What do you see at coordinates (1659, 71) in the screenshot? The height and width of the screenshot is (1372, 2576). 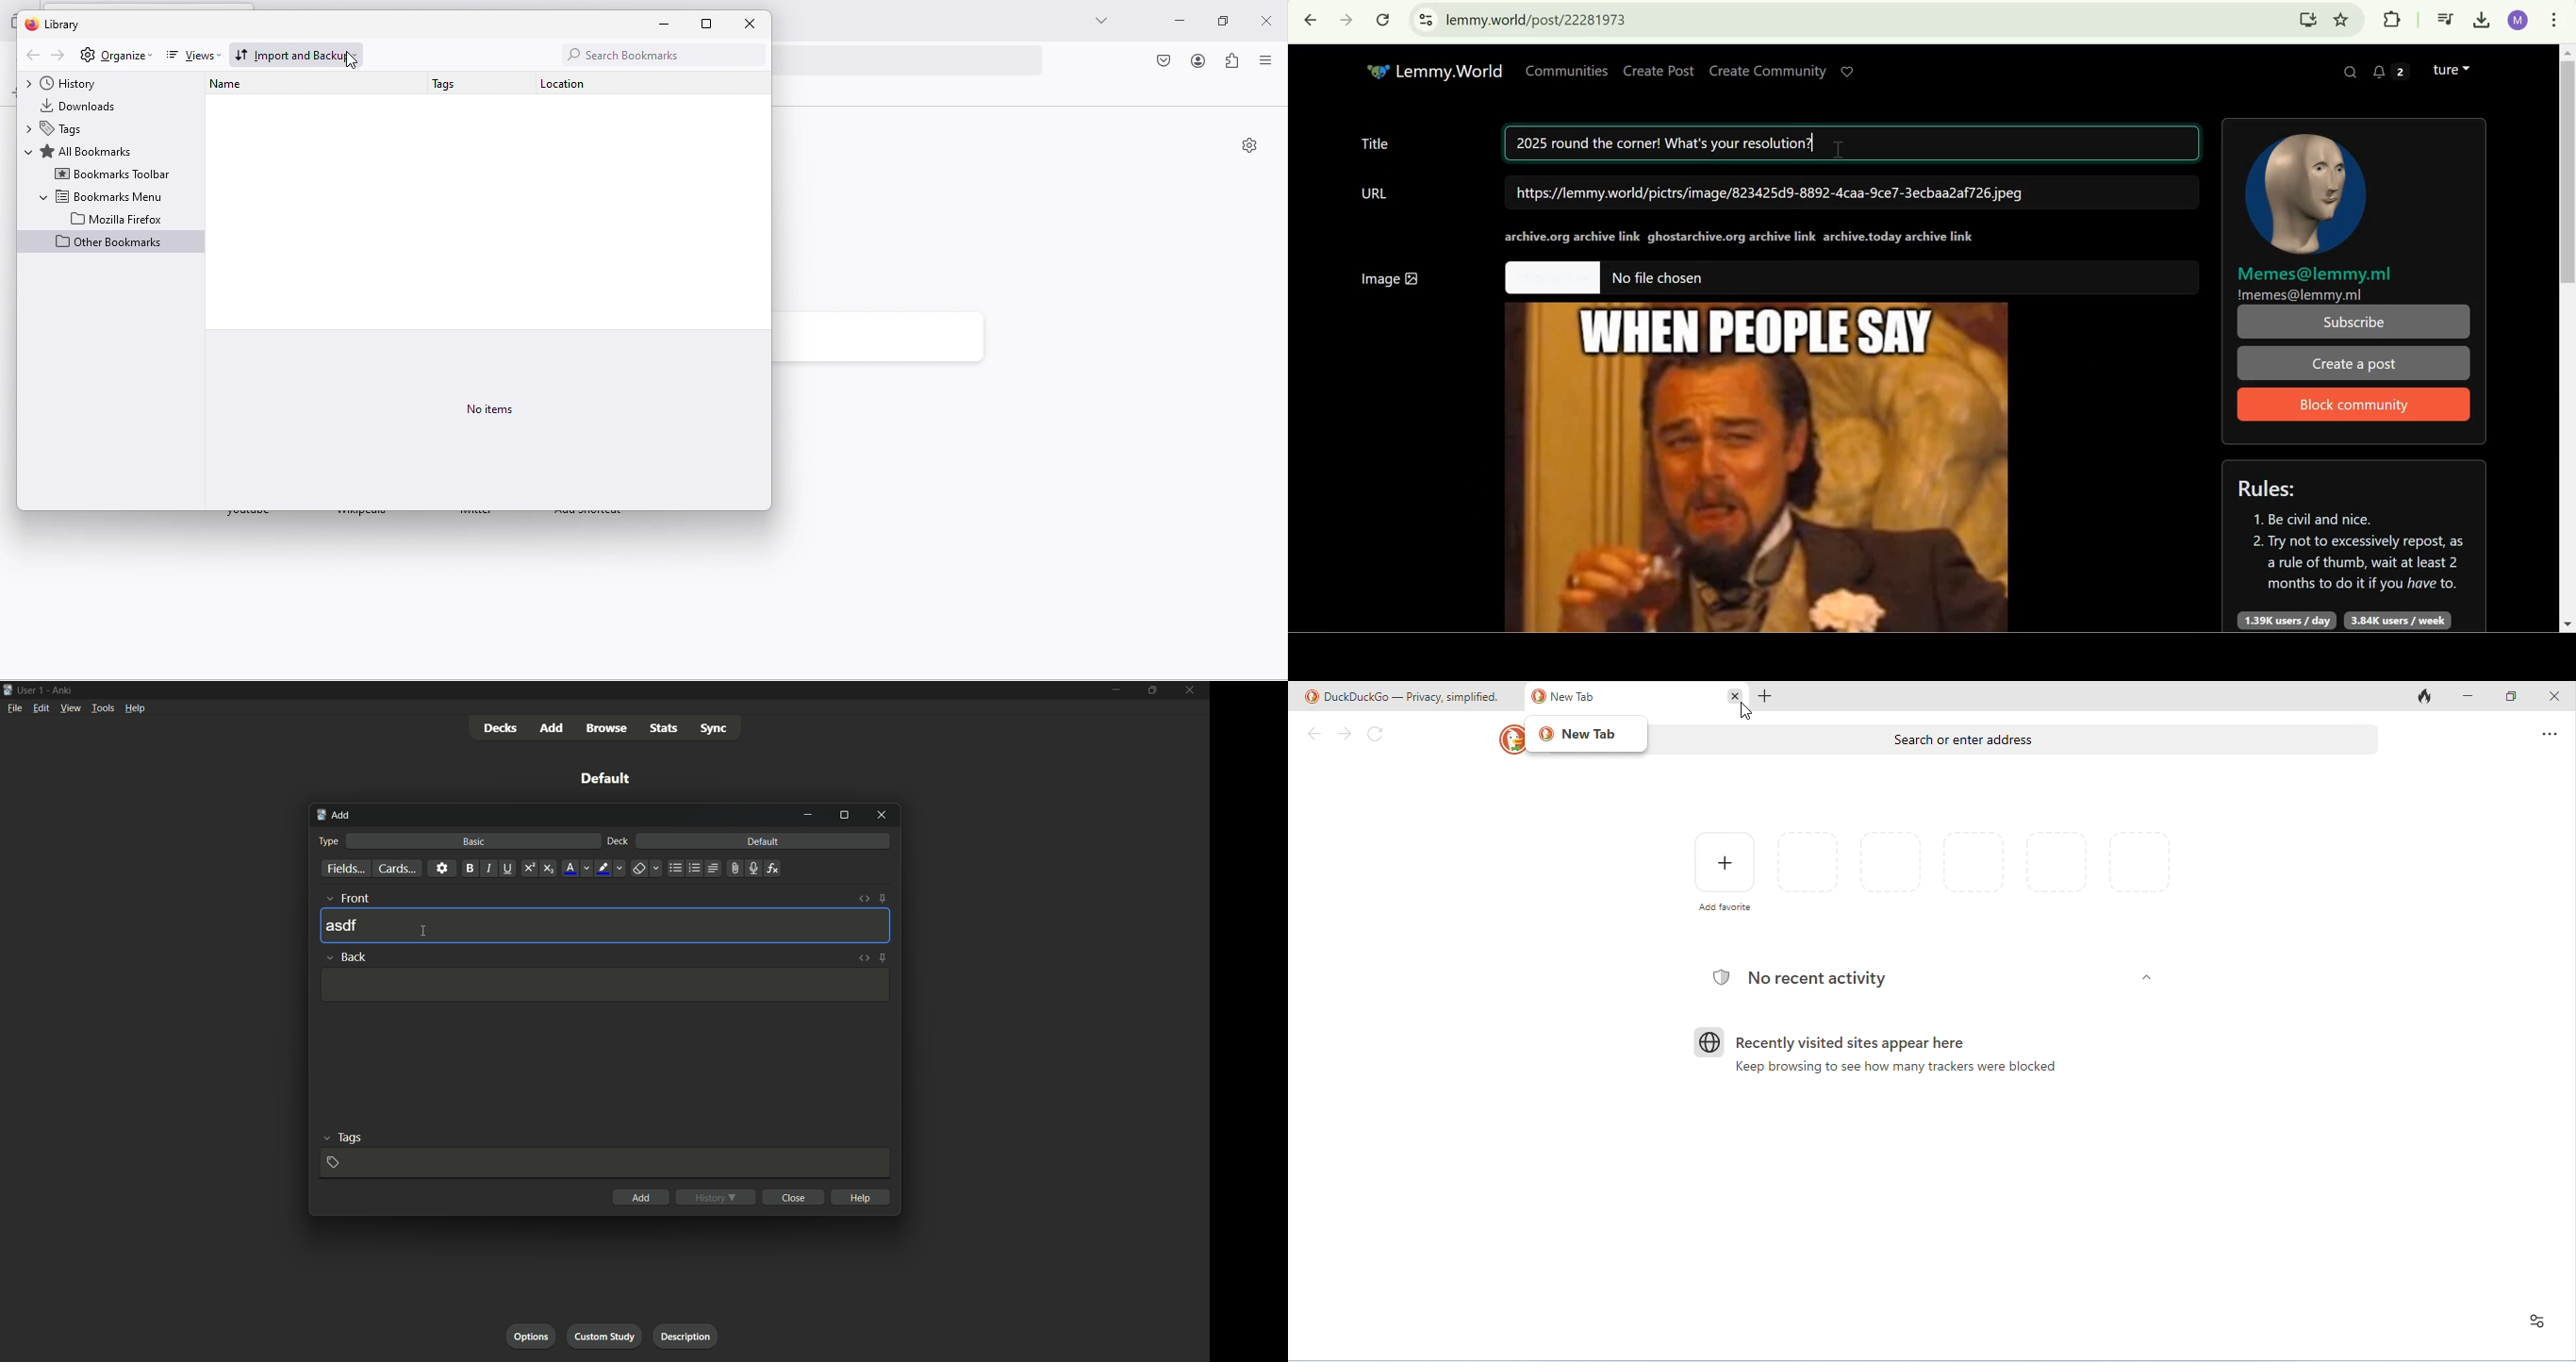 I see `Create Post` at bounding box center [1659, 71].